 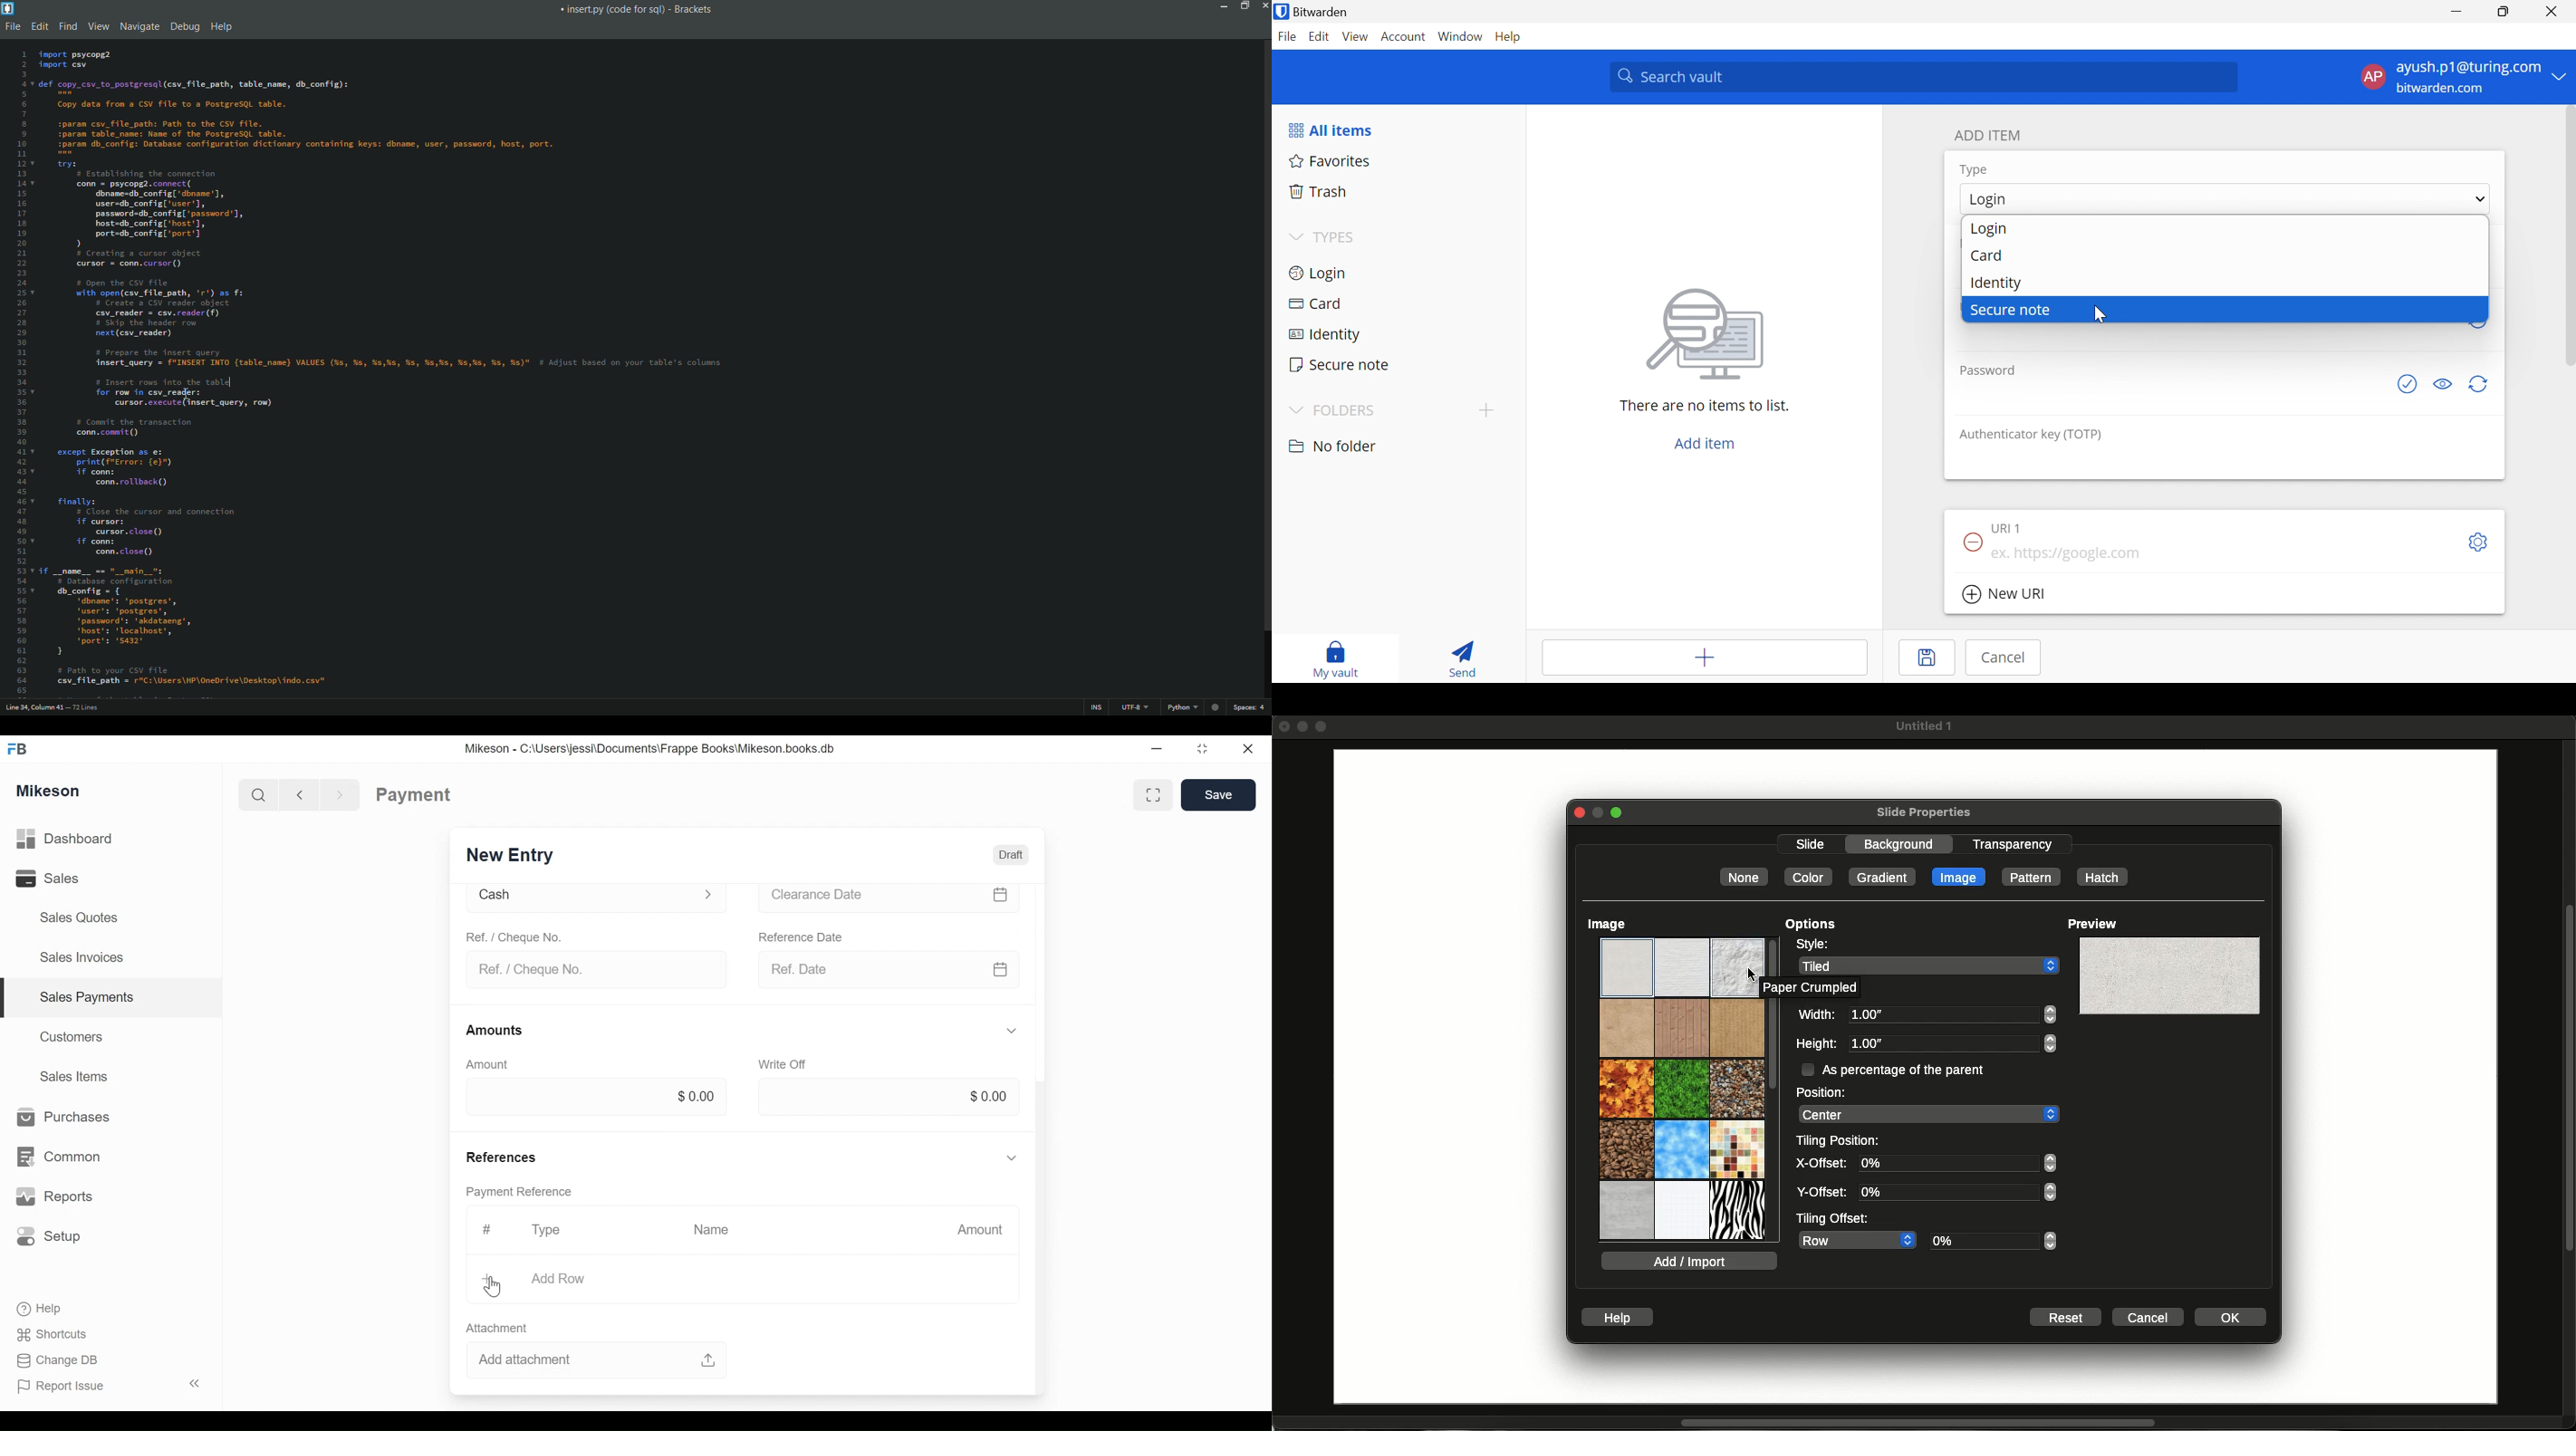 What do you see at coordinates (886, 898) in the screenshot?
I see `Clearance date` at bounding box center [886, 898].